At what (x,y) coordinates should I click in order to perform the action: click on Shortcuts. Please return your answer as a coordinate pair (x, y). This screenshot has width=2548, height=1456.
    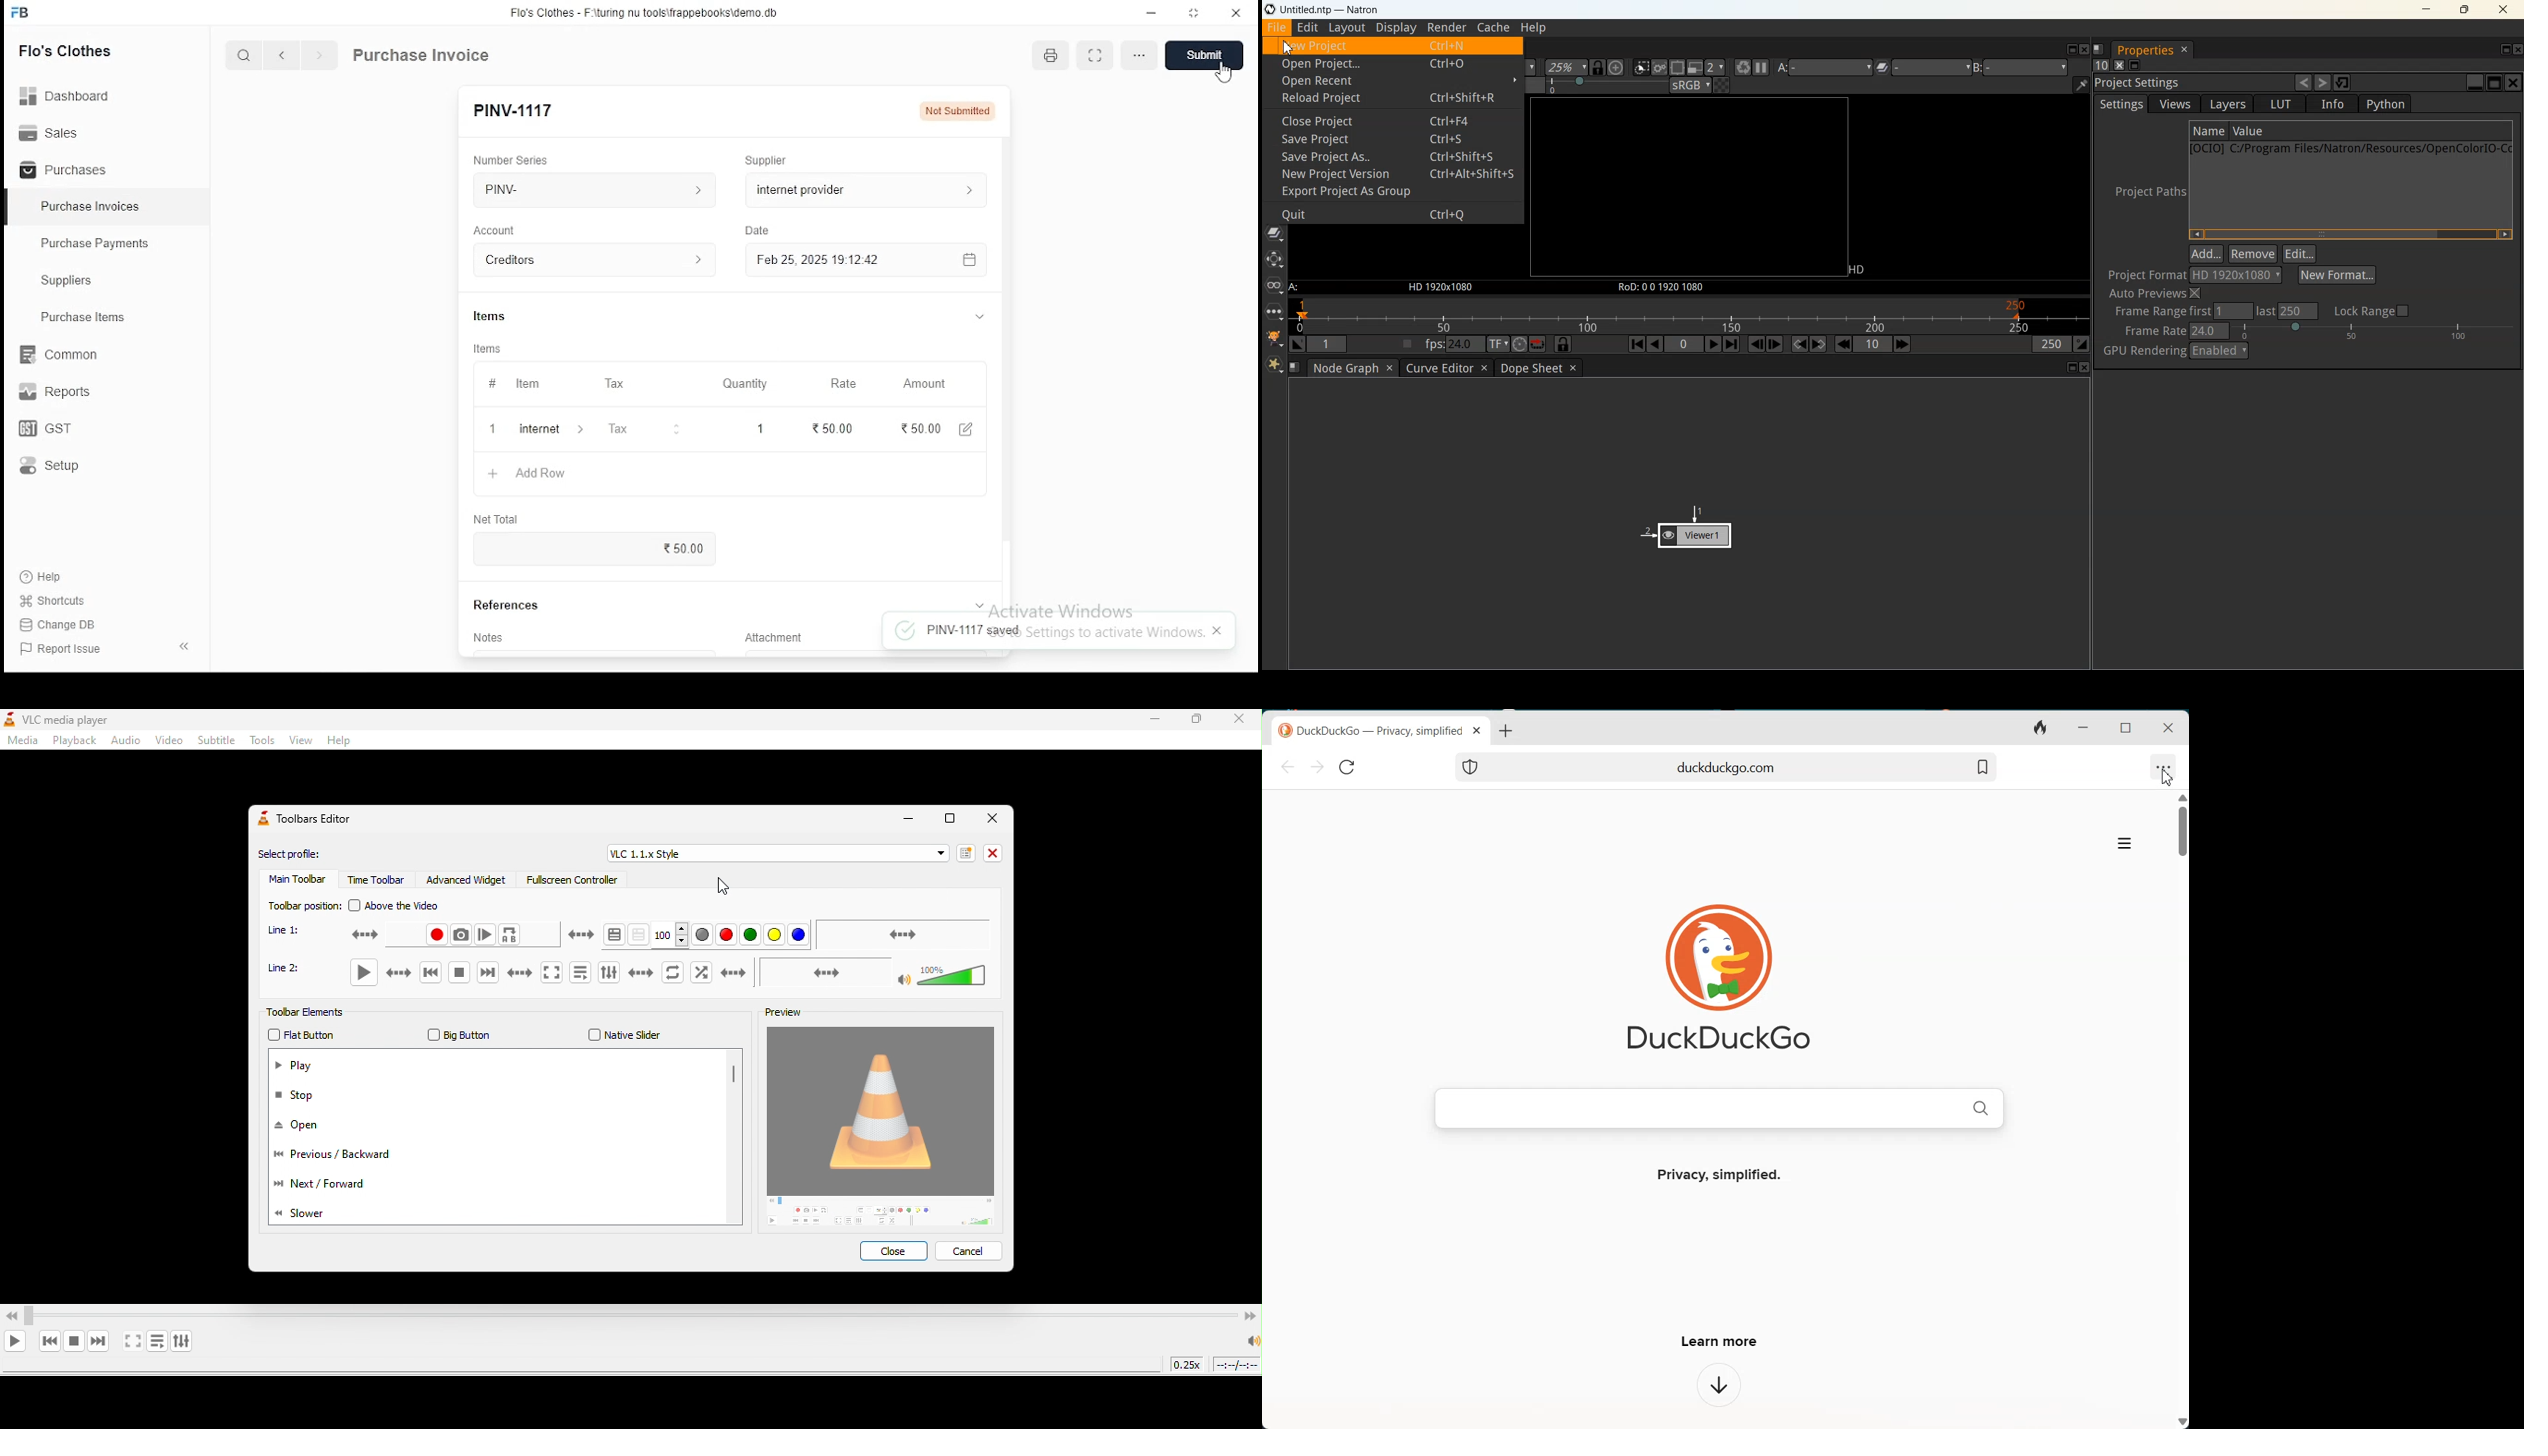
    Looking at the image, I should click on (60, 601).